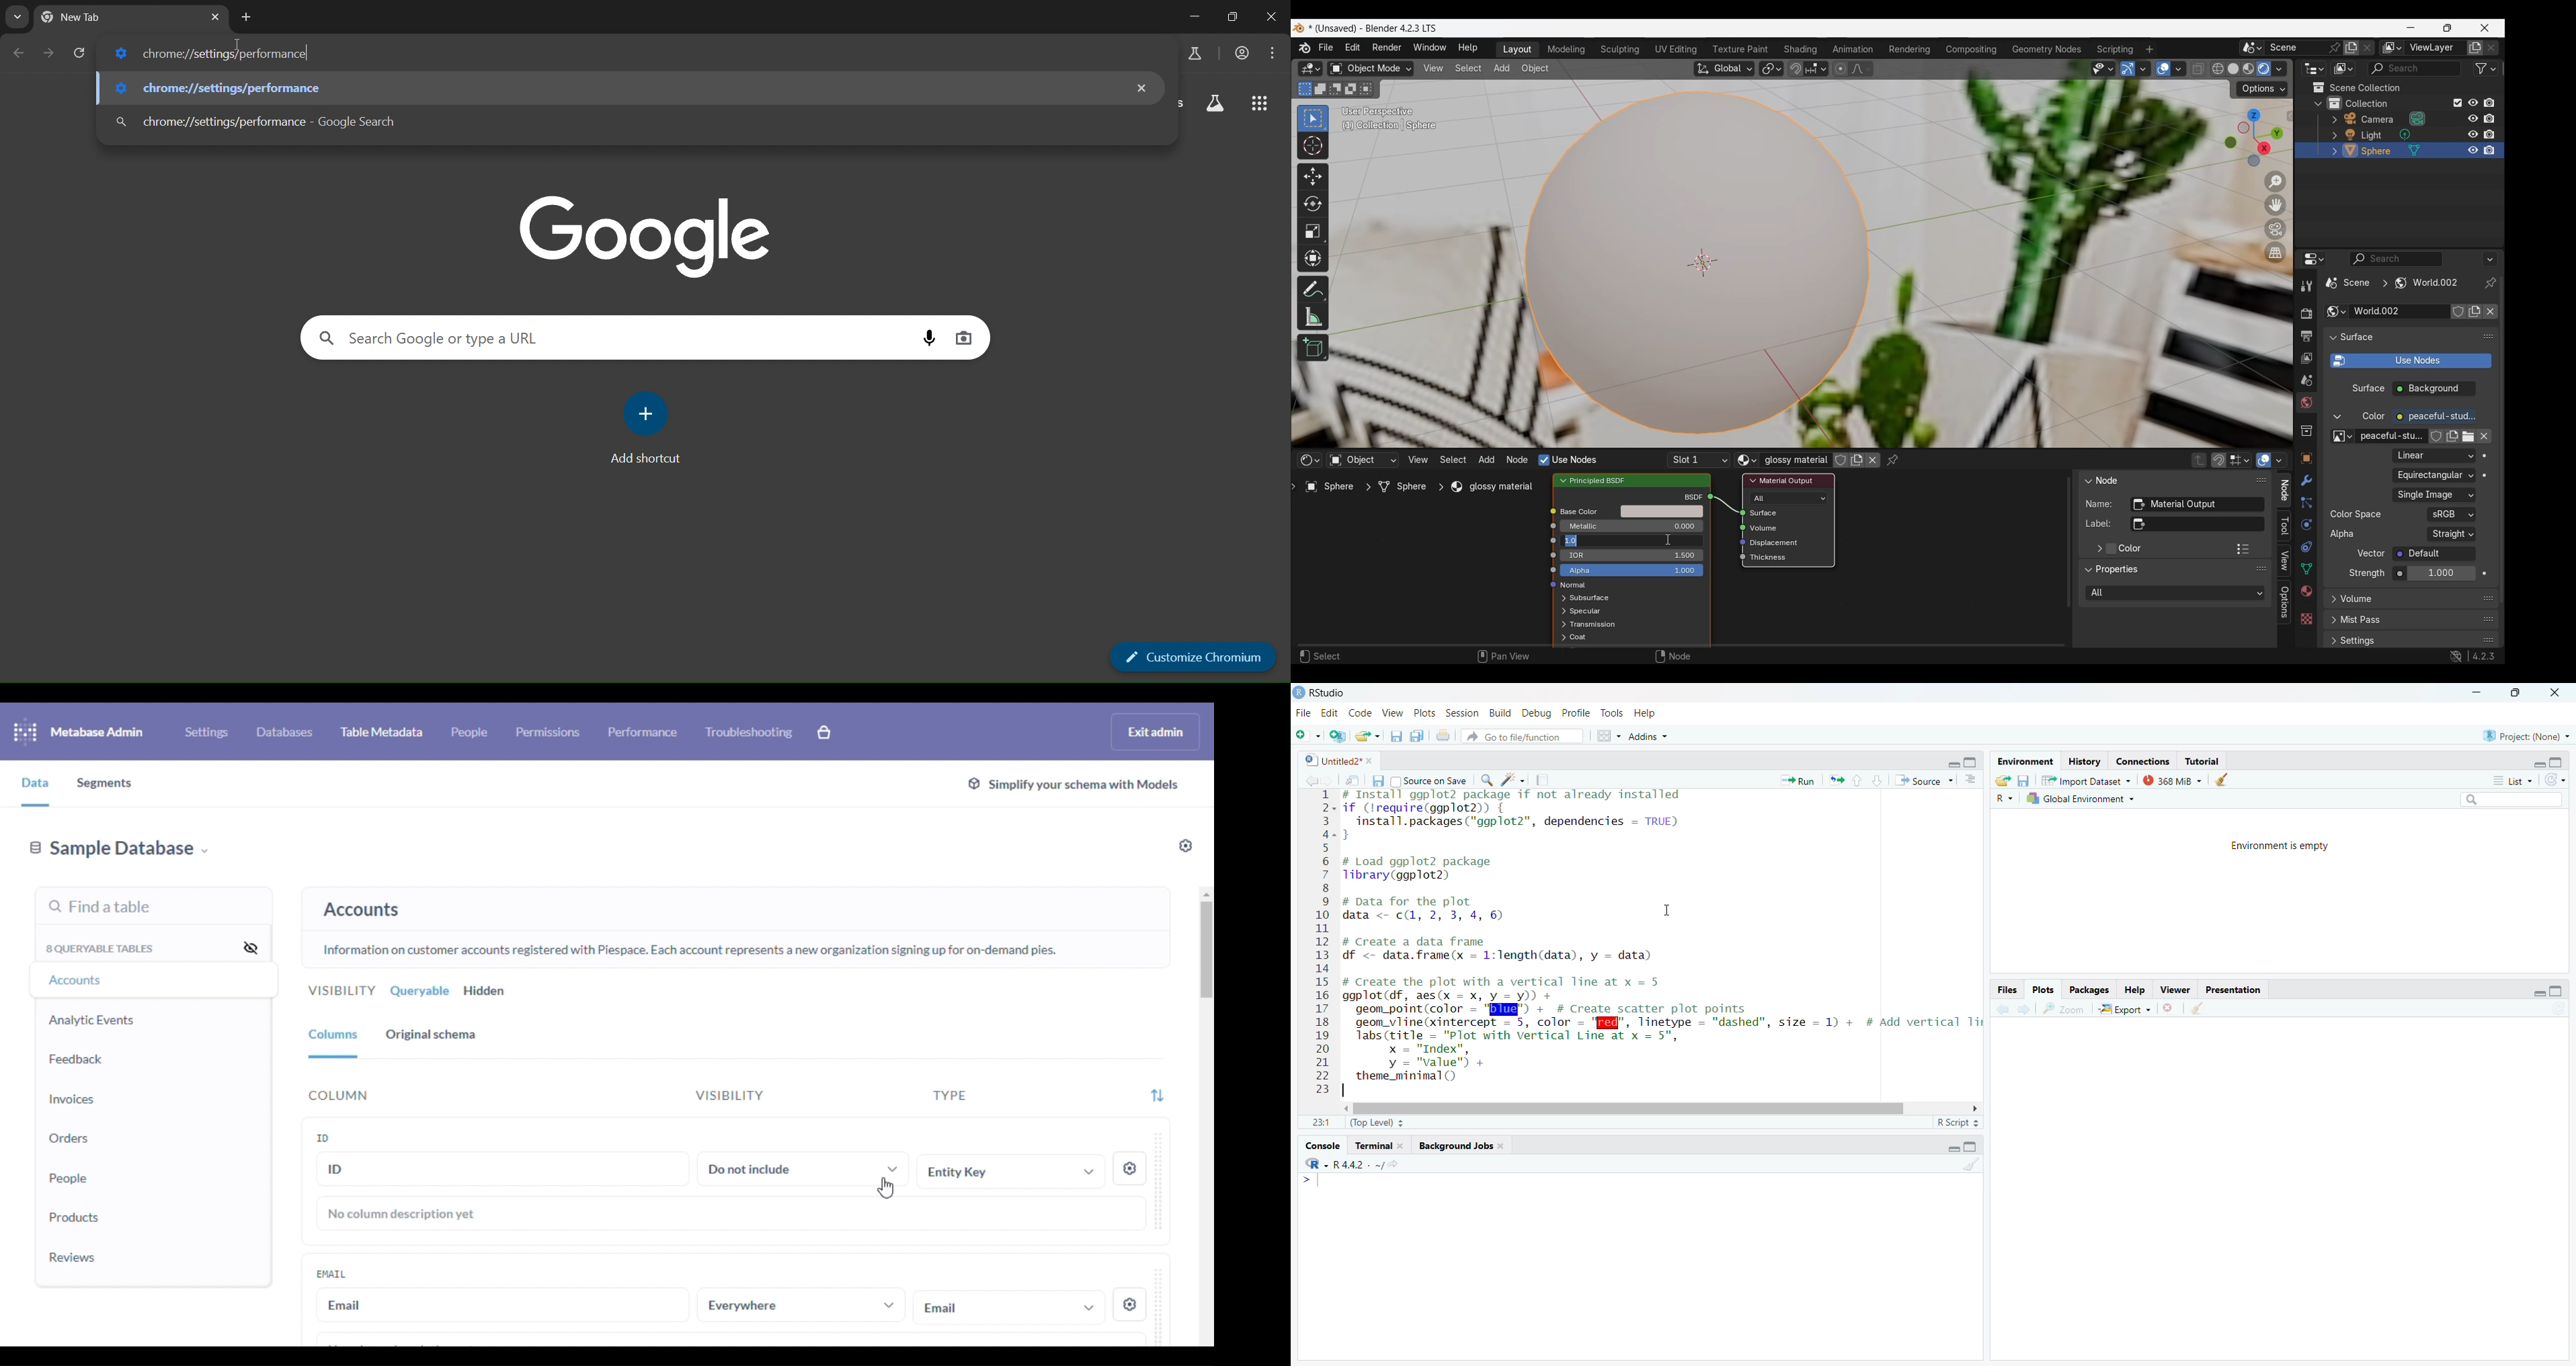 This screenshot has height=1372, width=2576. Describe the element at coordinates (2138, 990) in the screenshot. I see `Help` at that location.